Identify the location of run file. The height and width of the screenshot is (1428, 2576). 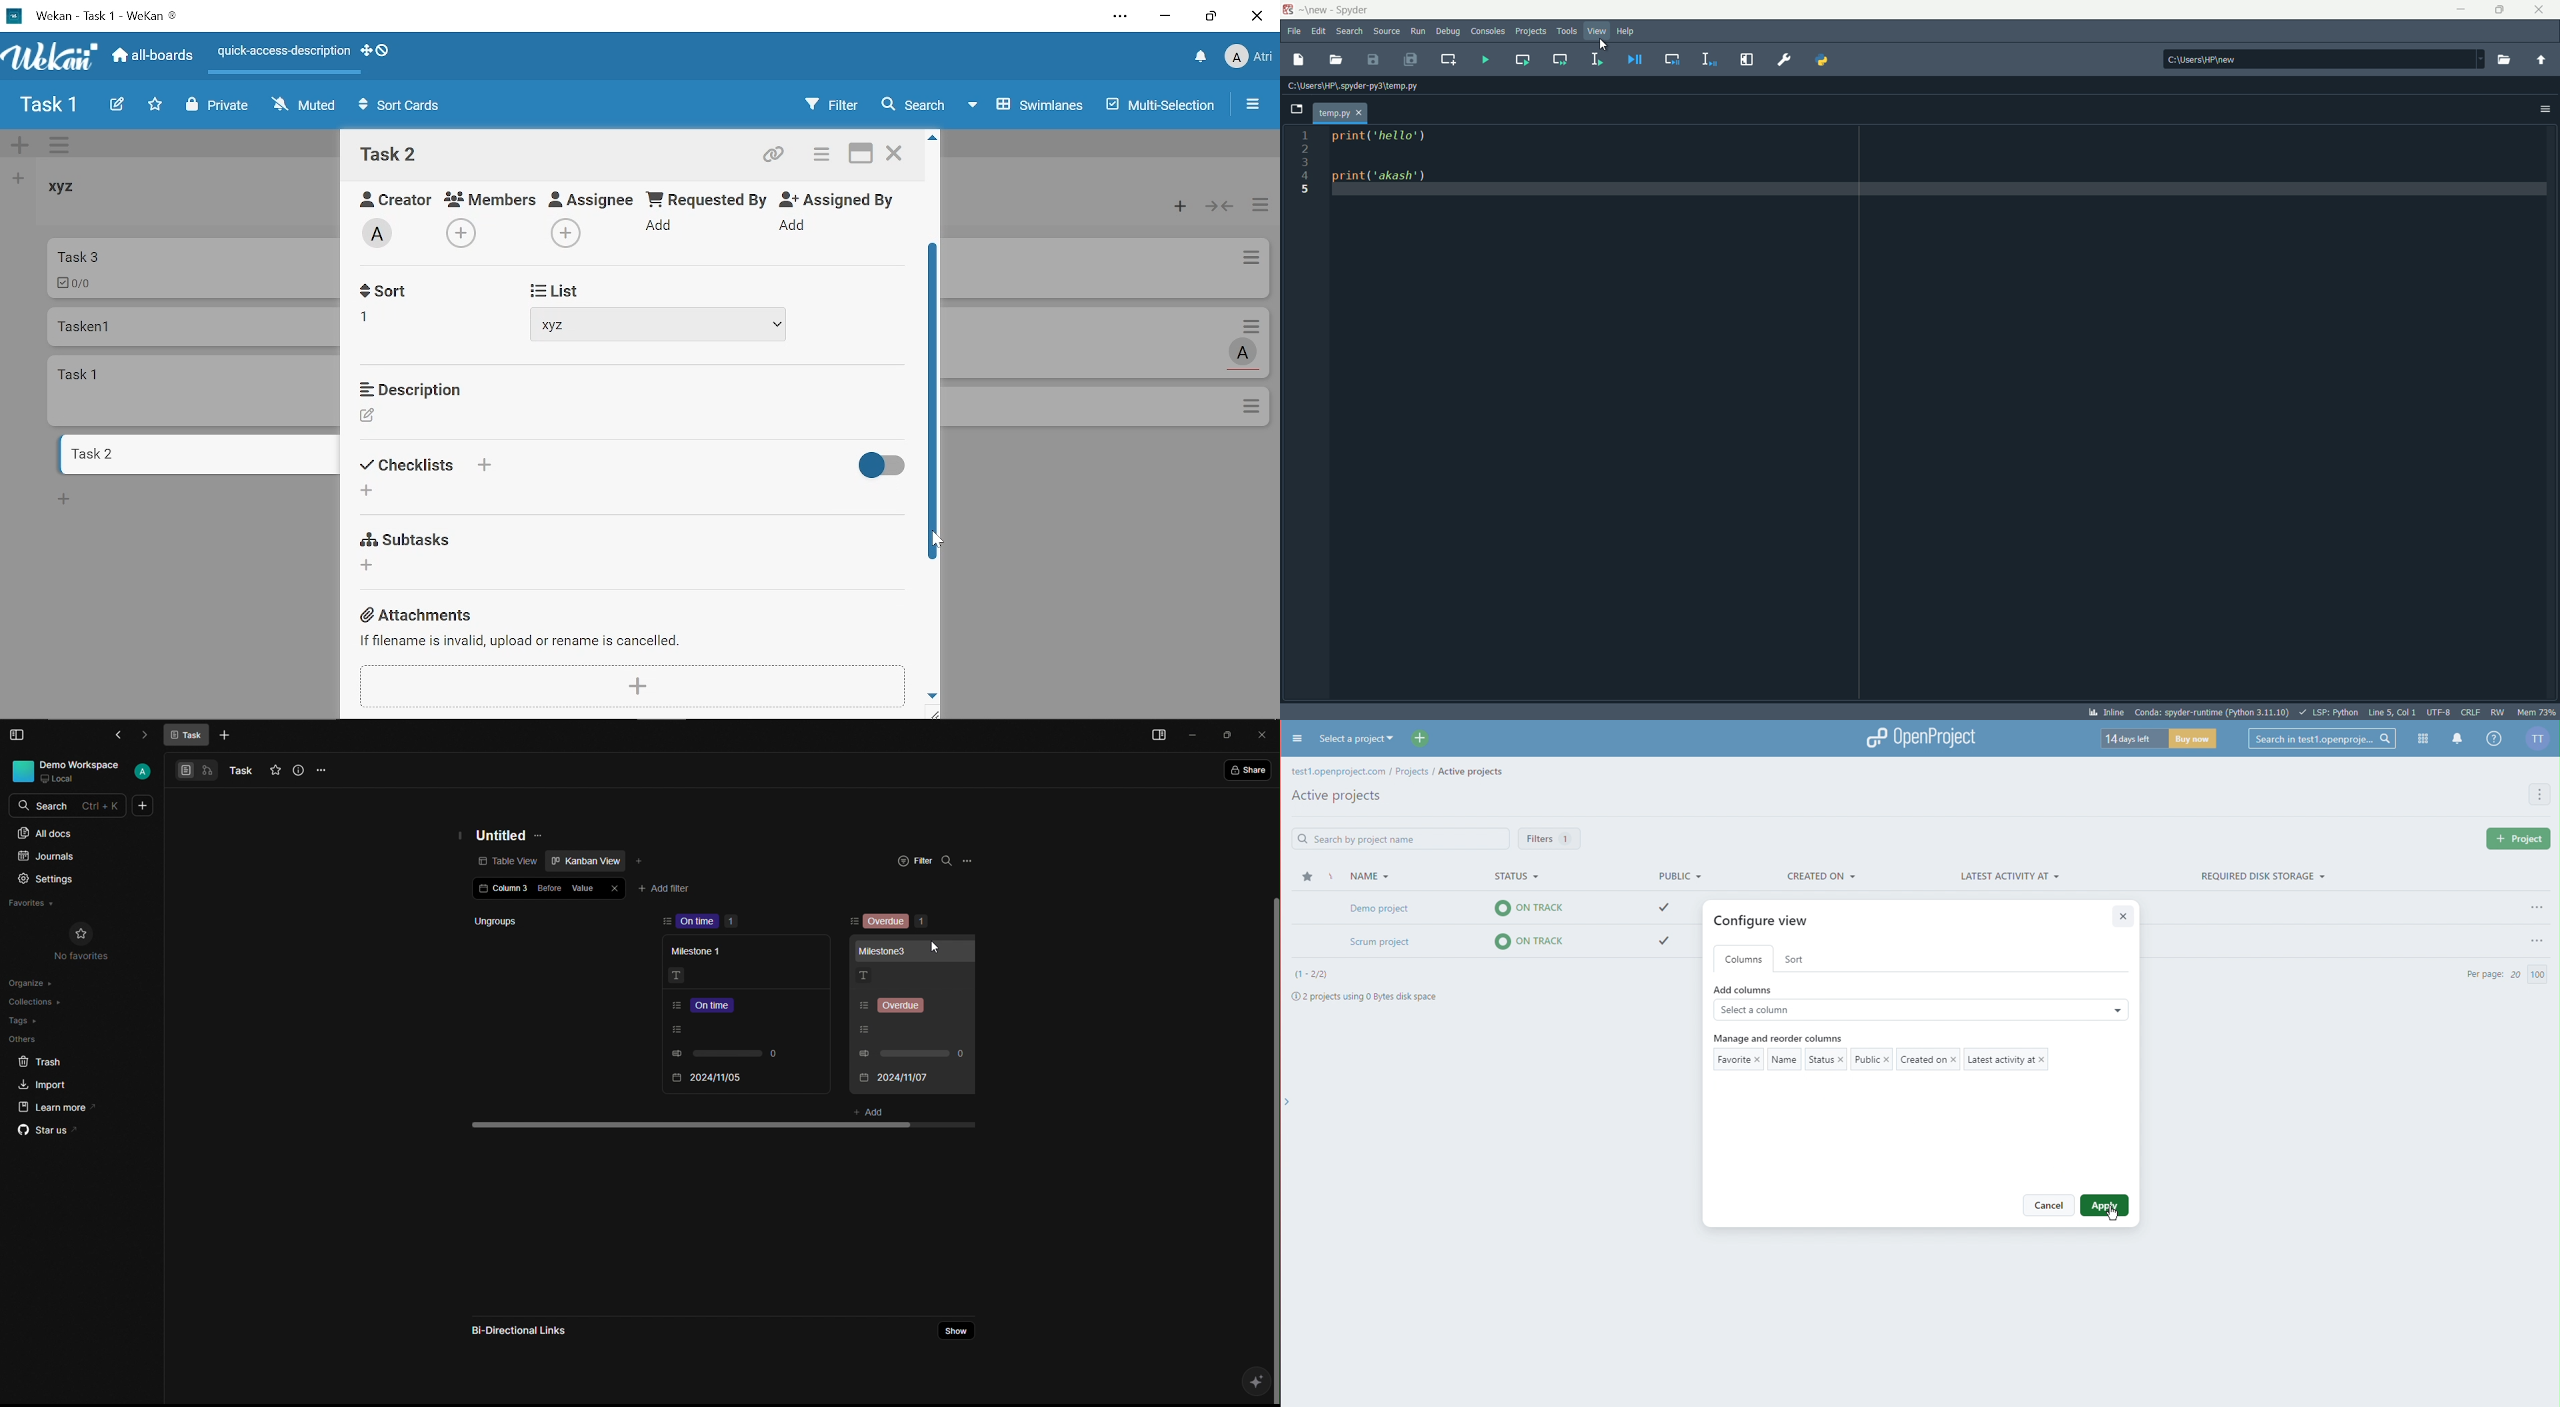
(1483, 57).